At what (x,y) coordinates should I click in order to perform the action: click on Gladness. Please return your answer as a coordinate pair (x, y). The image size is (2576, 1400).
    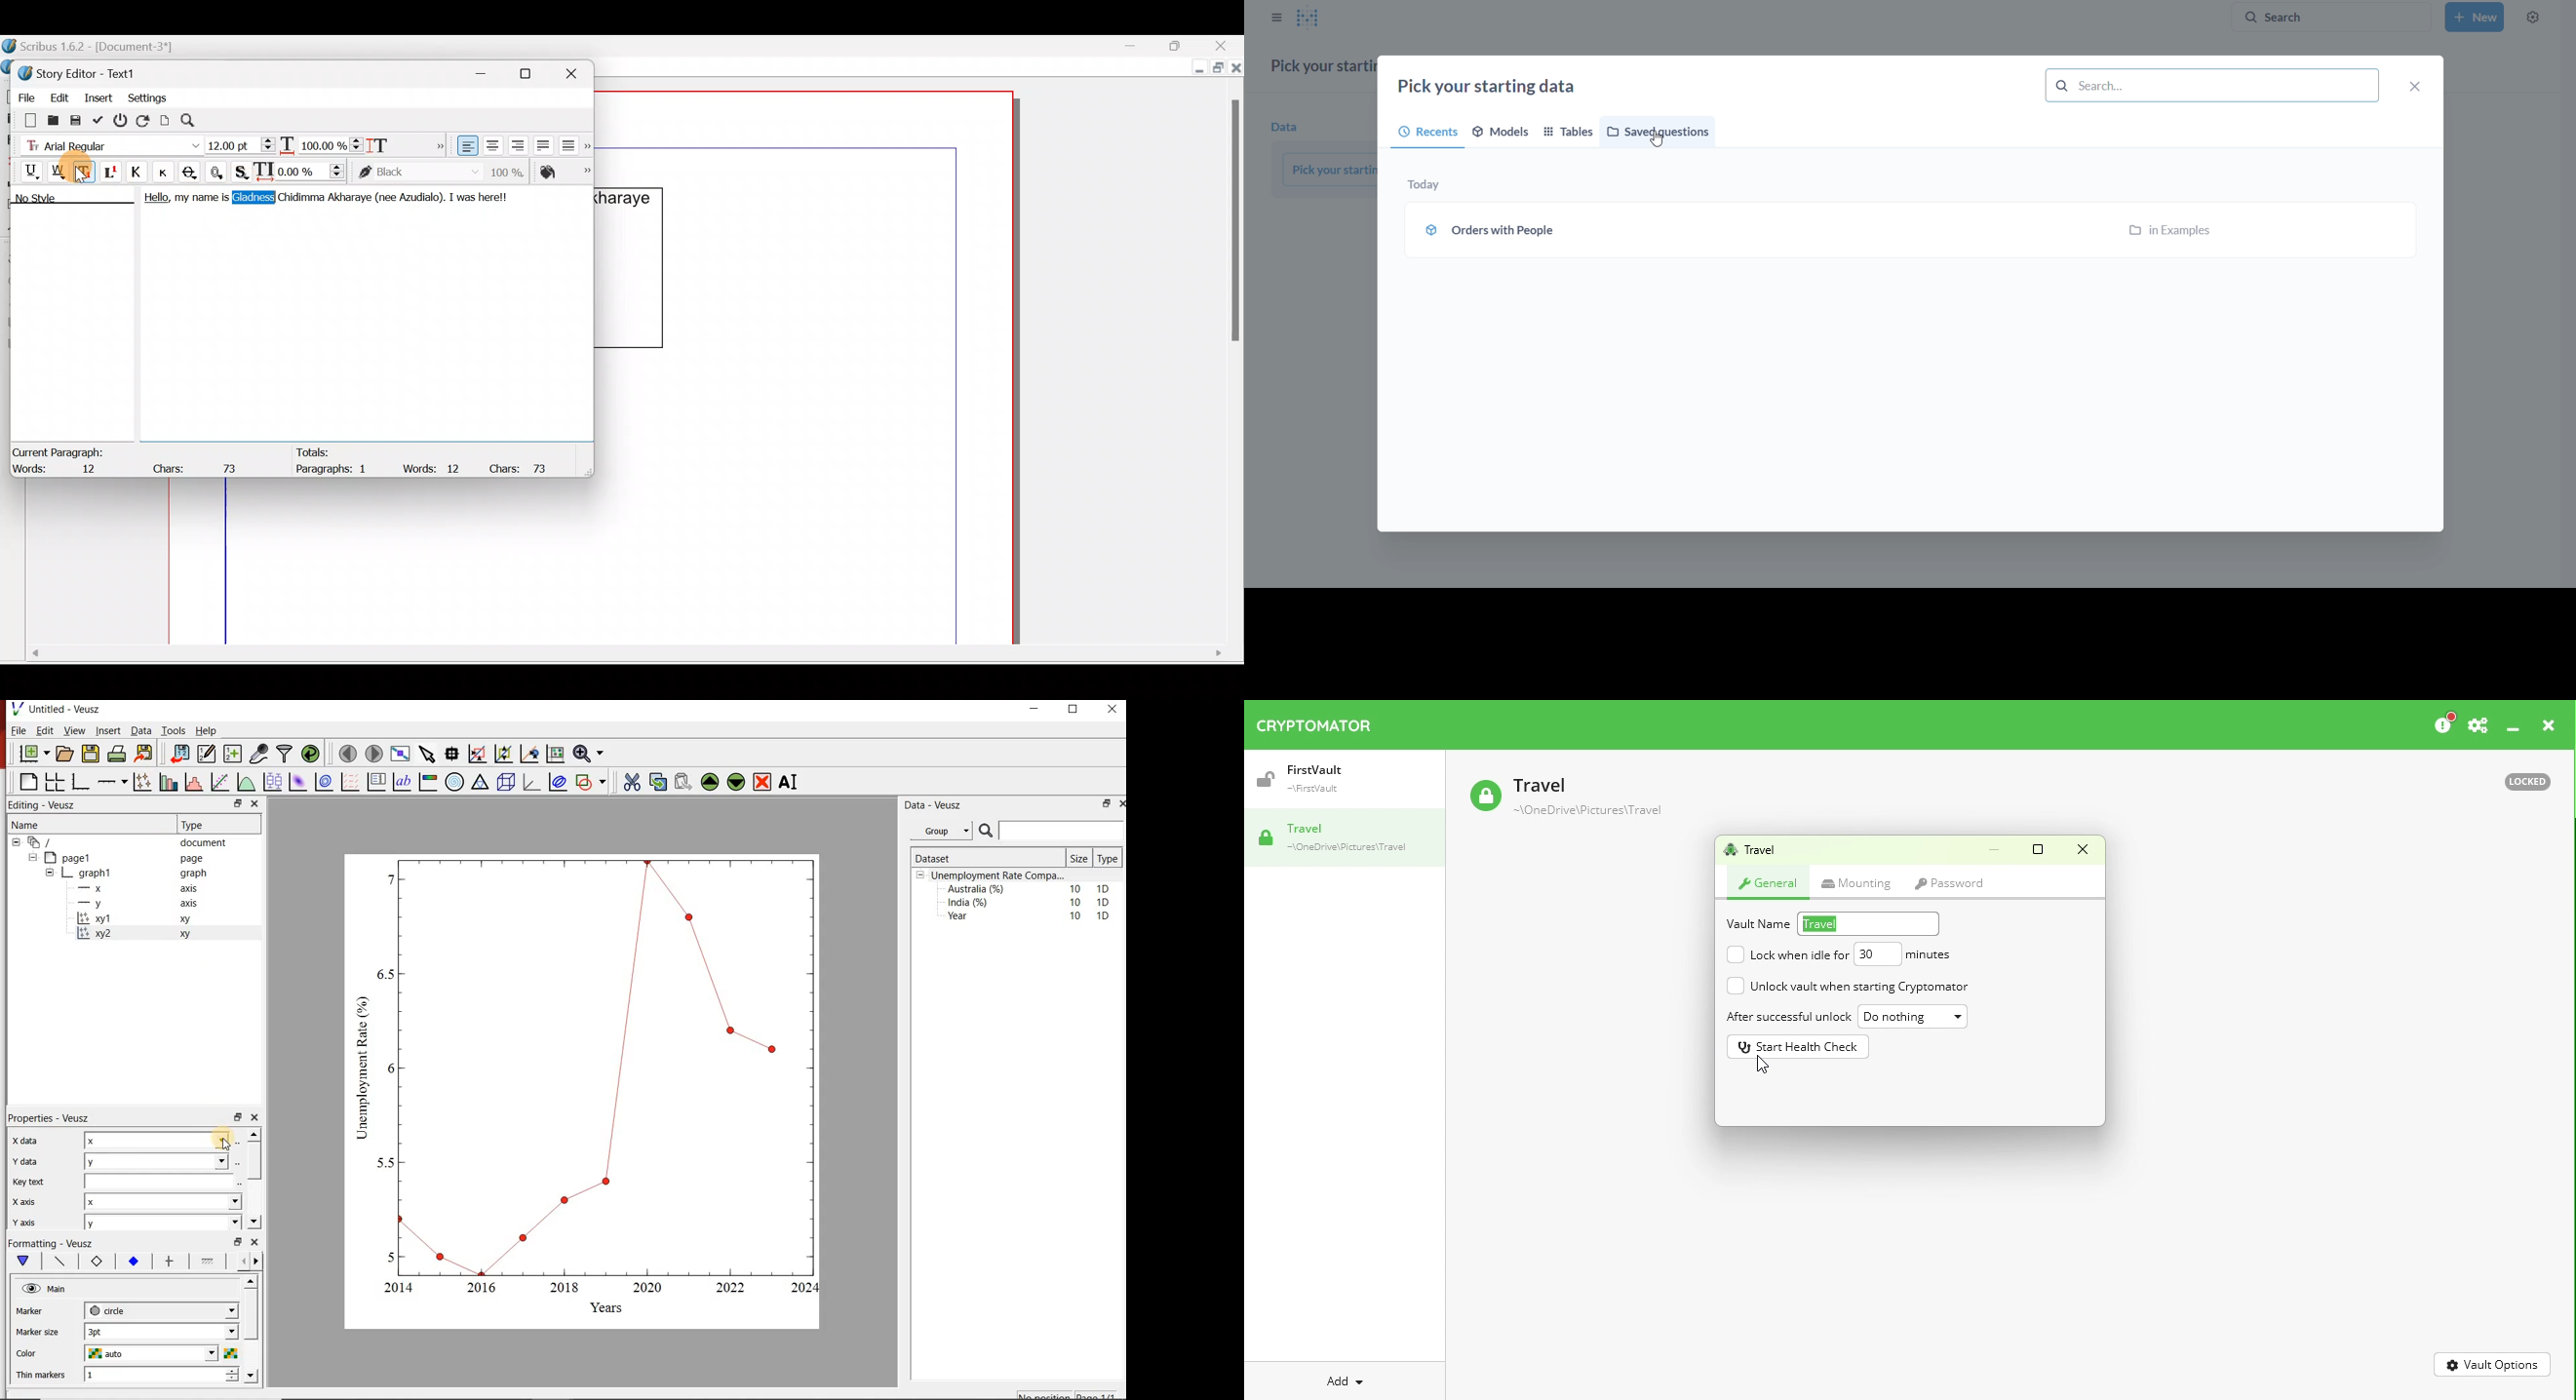
    Looking at the image, I should click on (253, 197).